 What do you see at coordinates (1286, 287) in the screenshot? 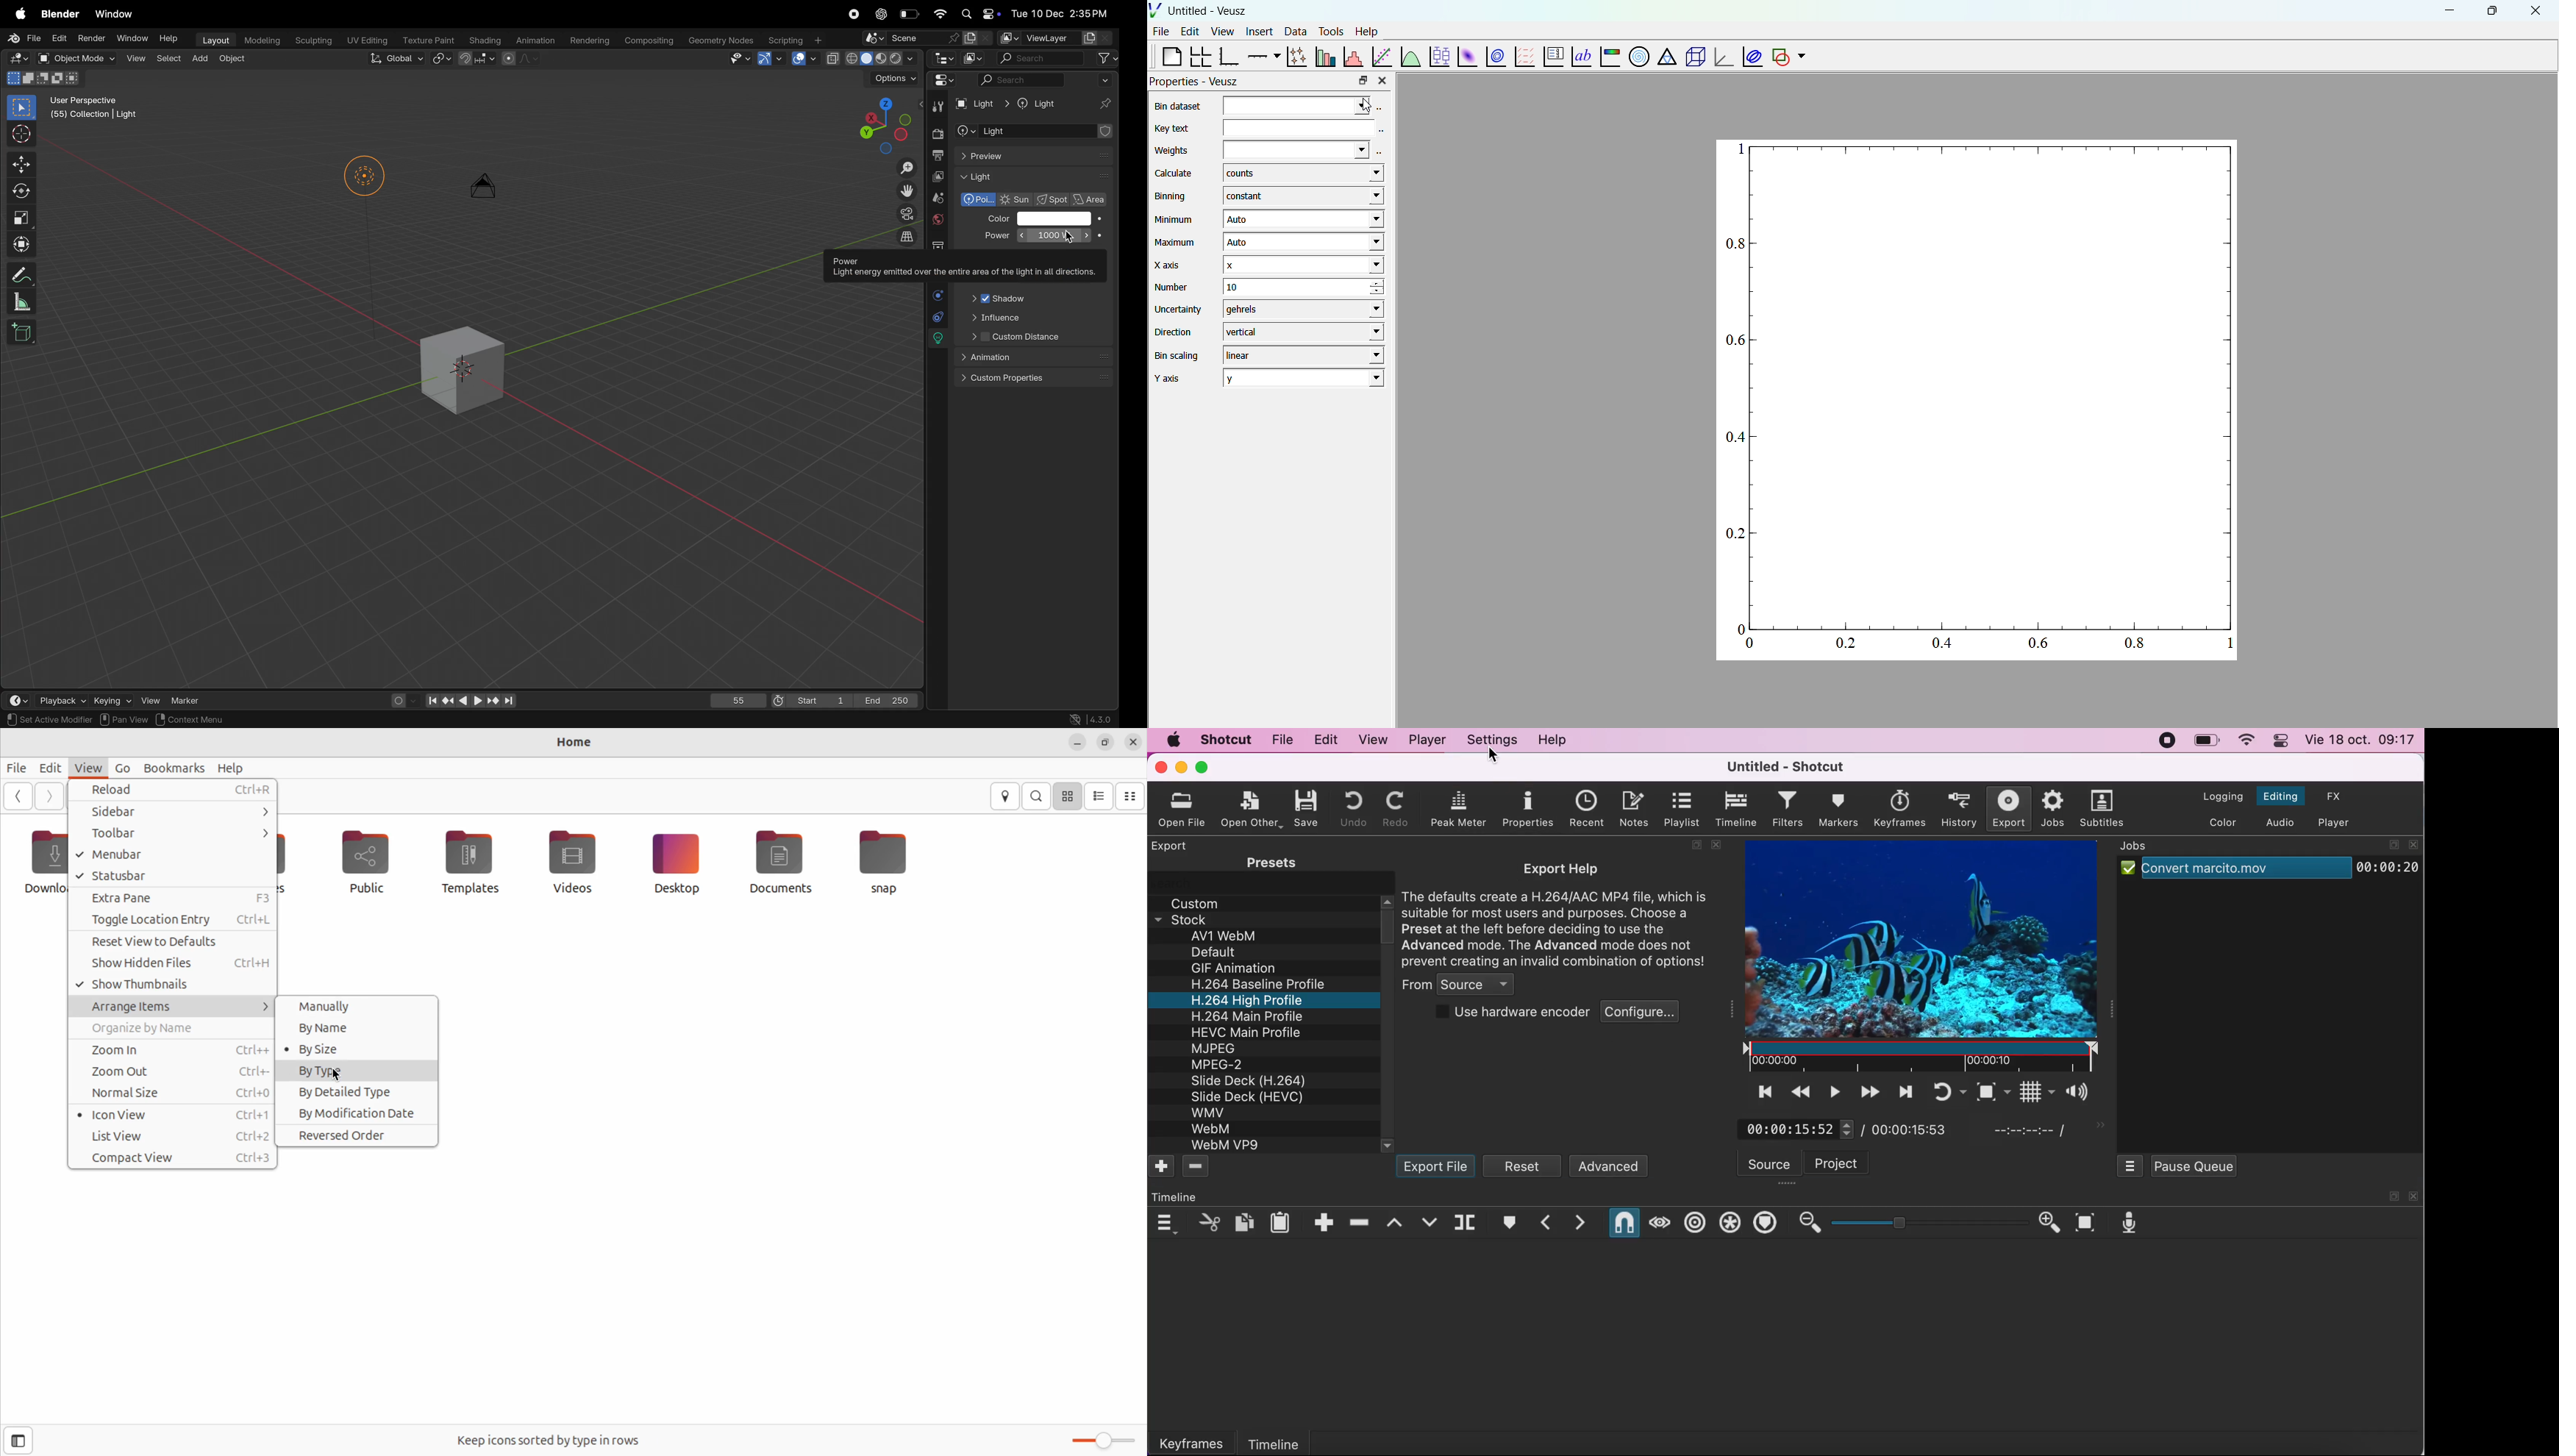
I see `10` at bounding box center [1286, 287].